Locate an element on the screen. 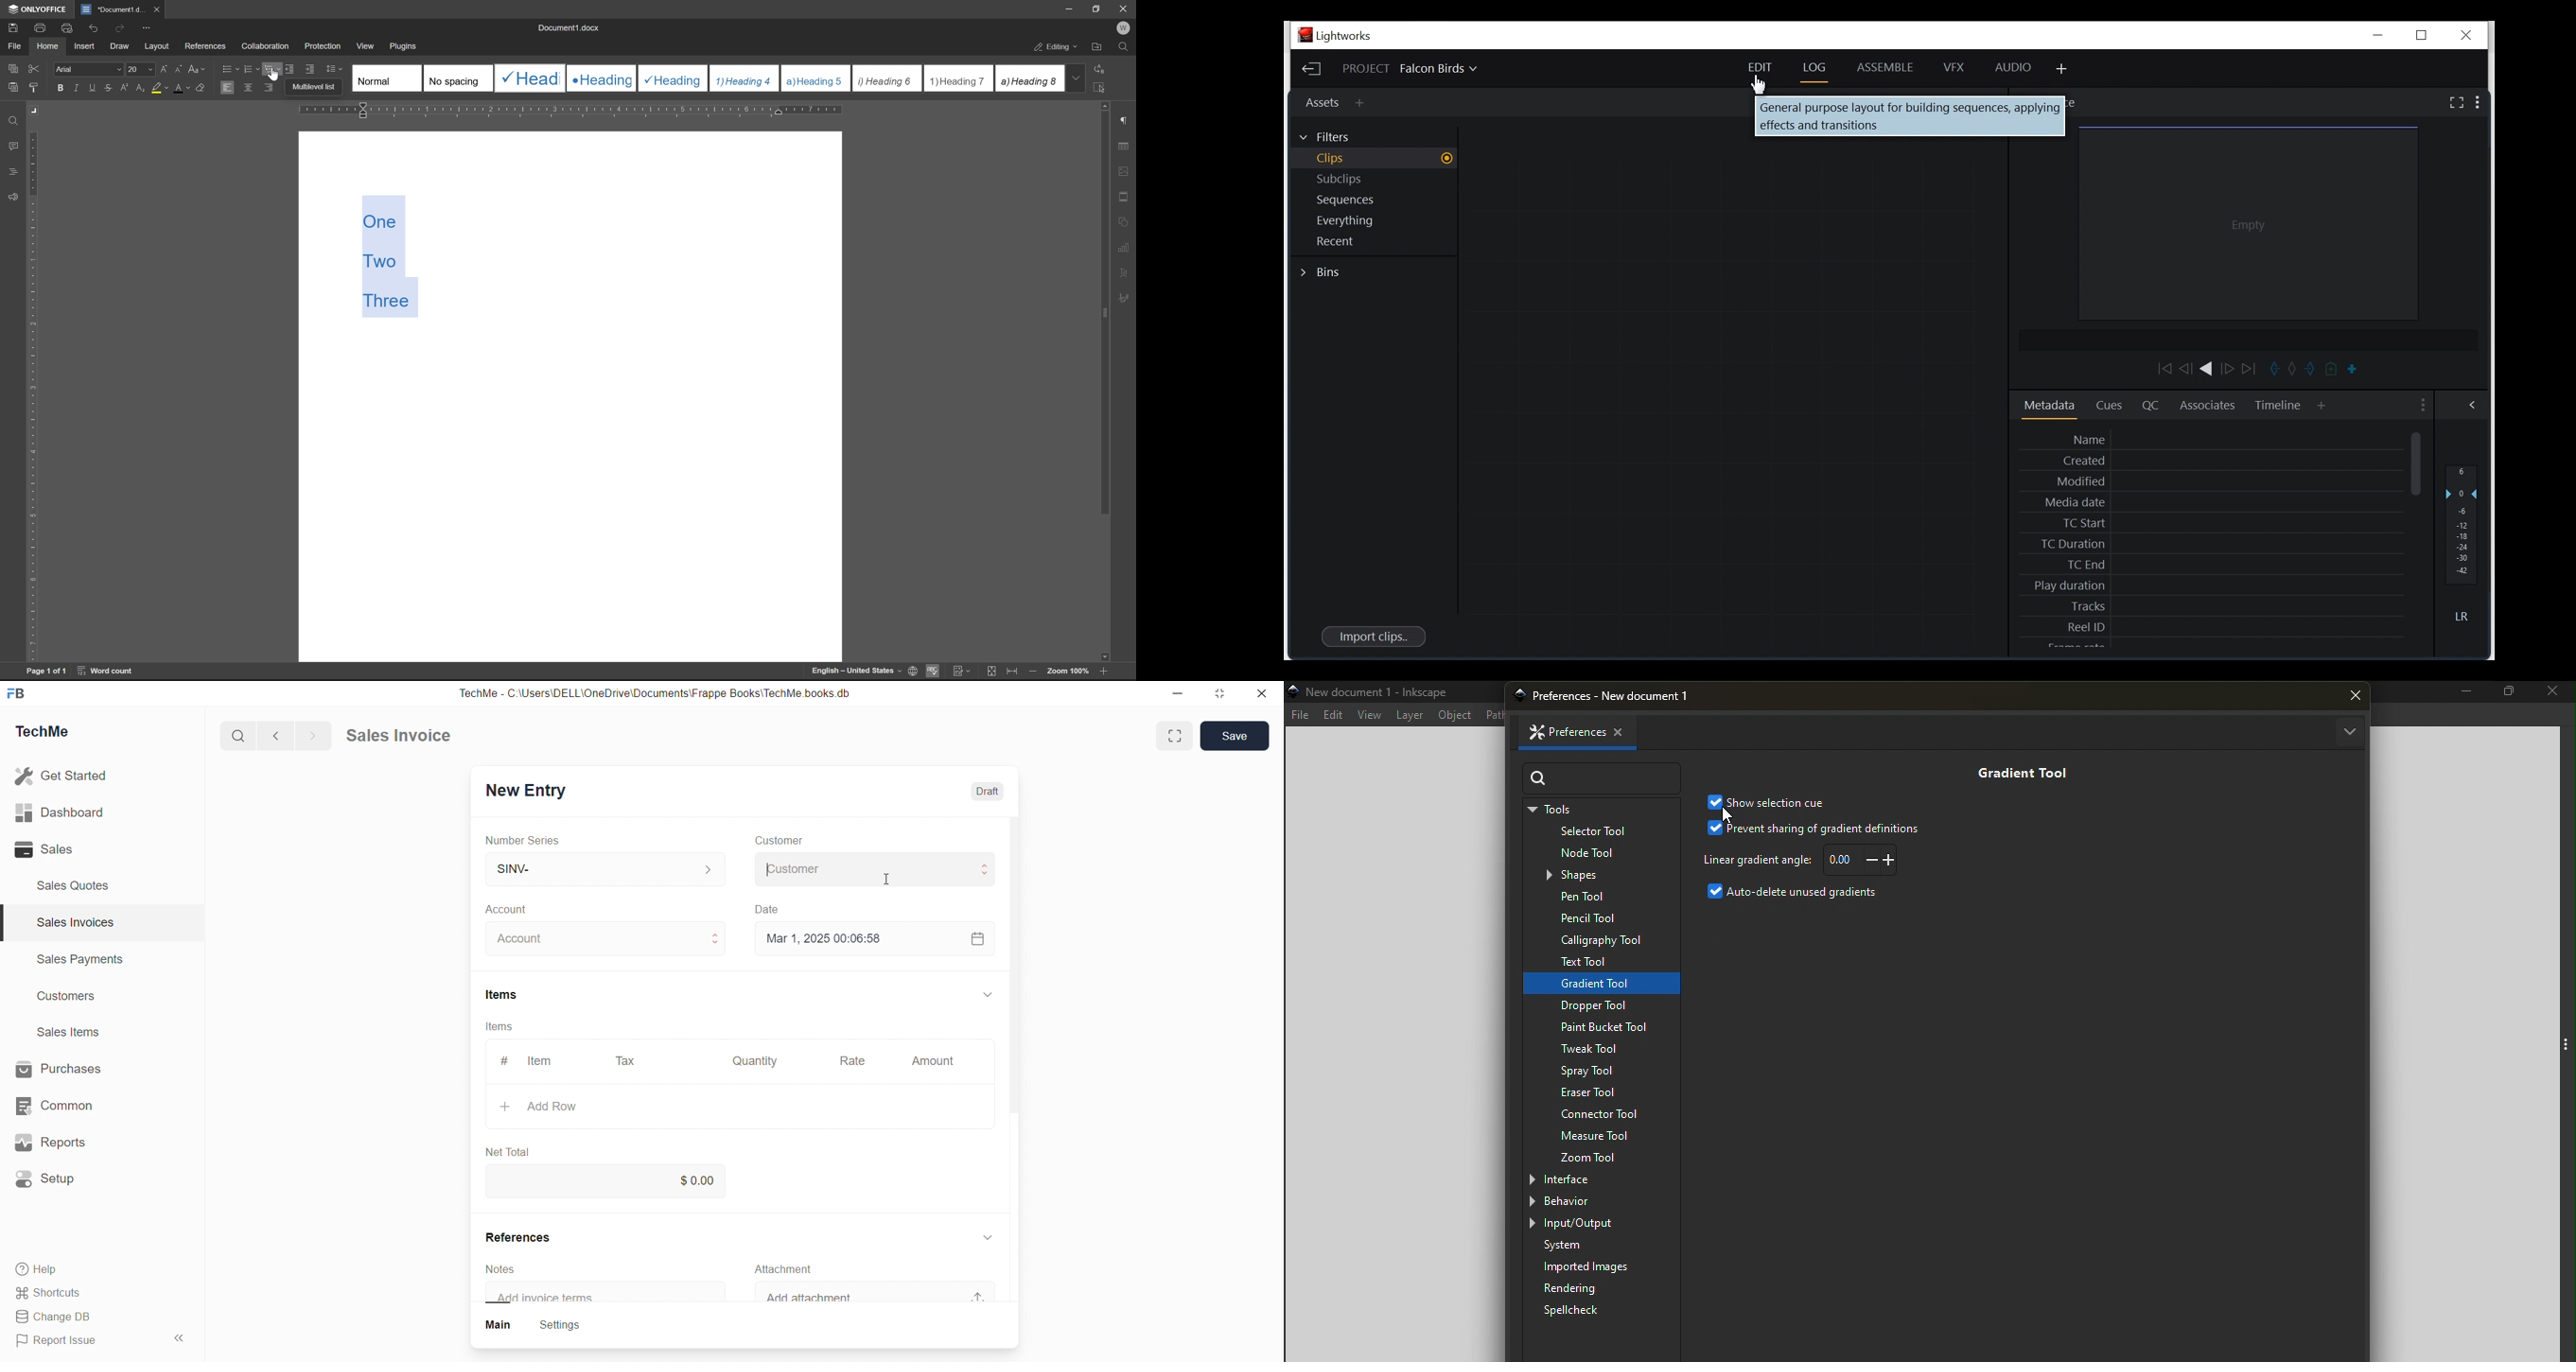  close is located at coordinates (2356, 696).